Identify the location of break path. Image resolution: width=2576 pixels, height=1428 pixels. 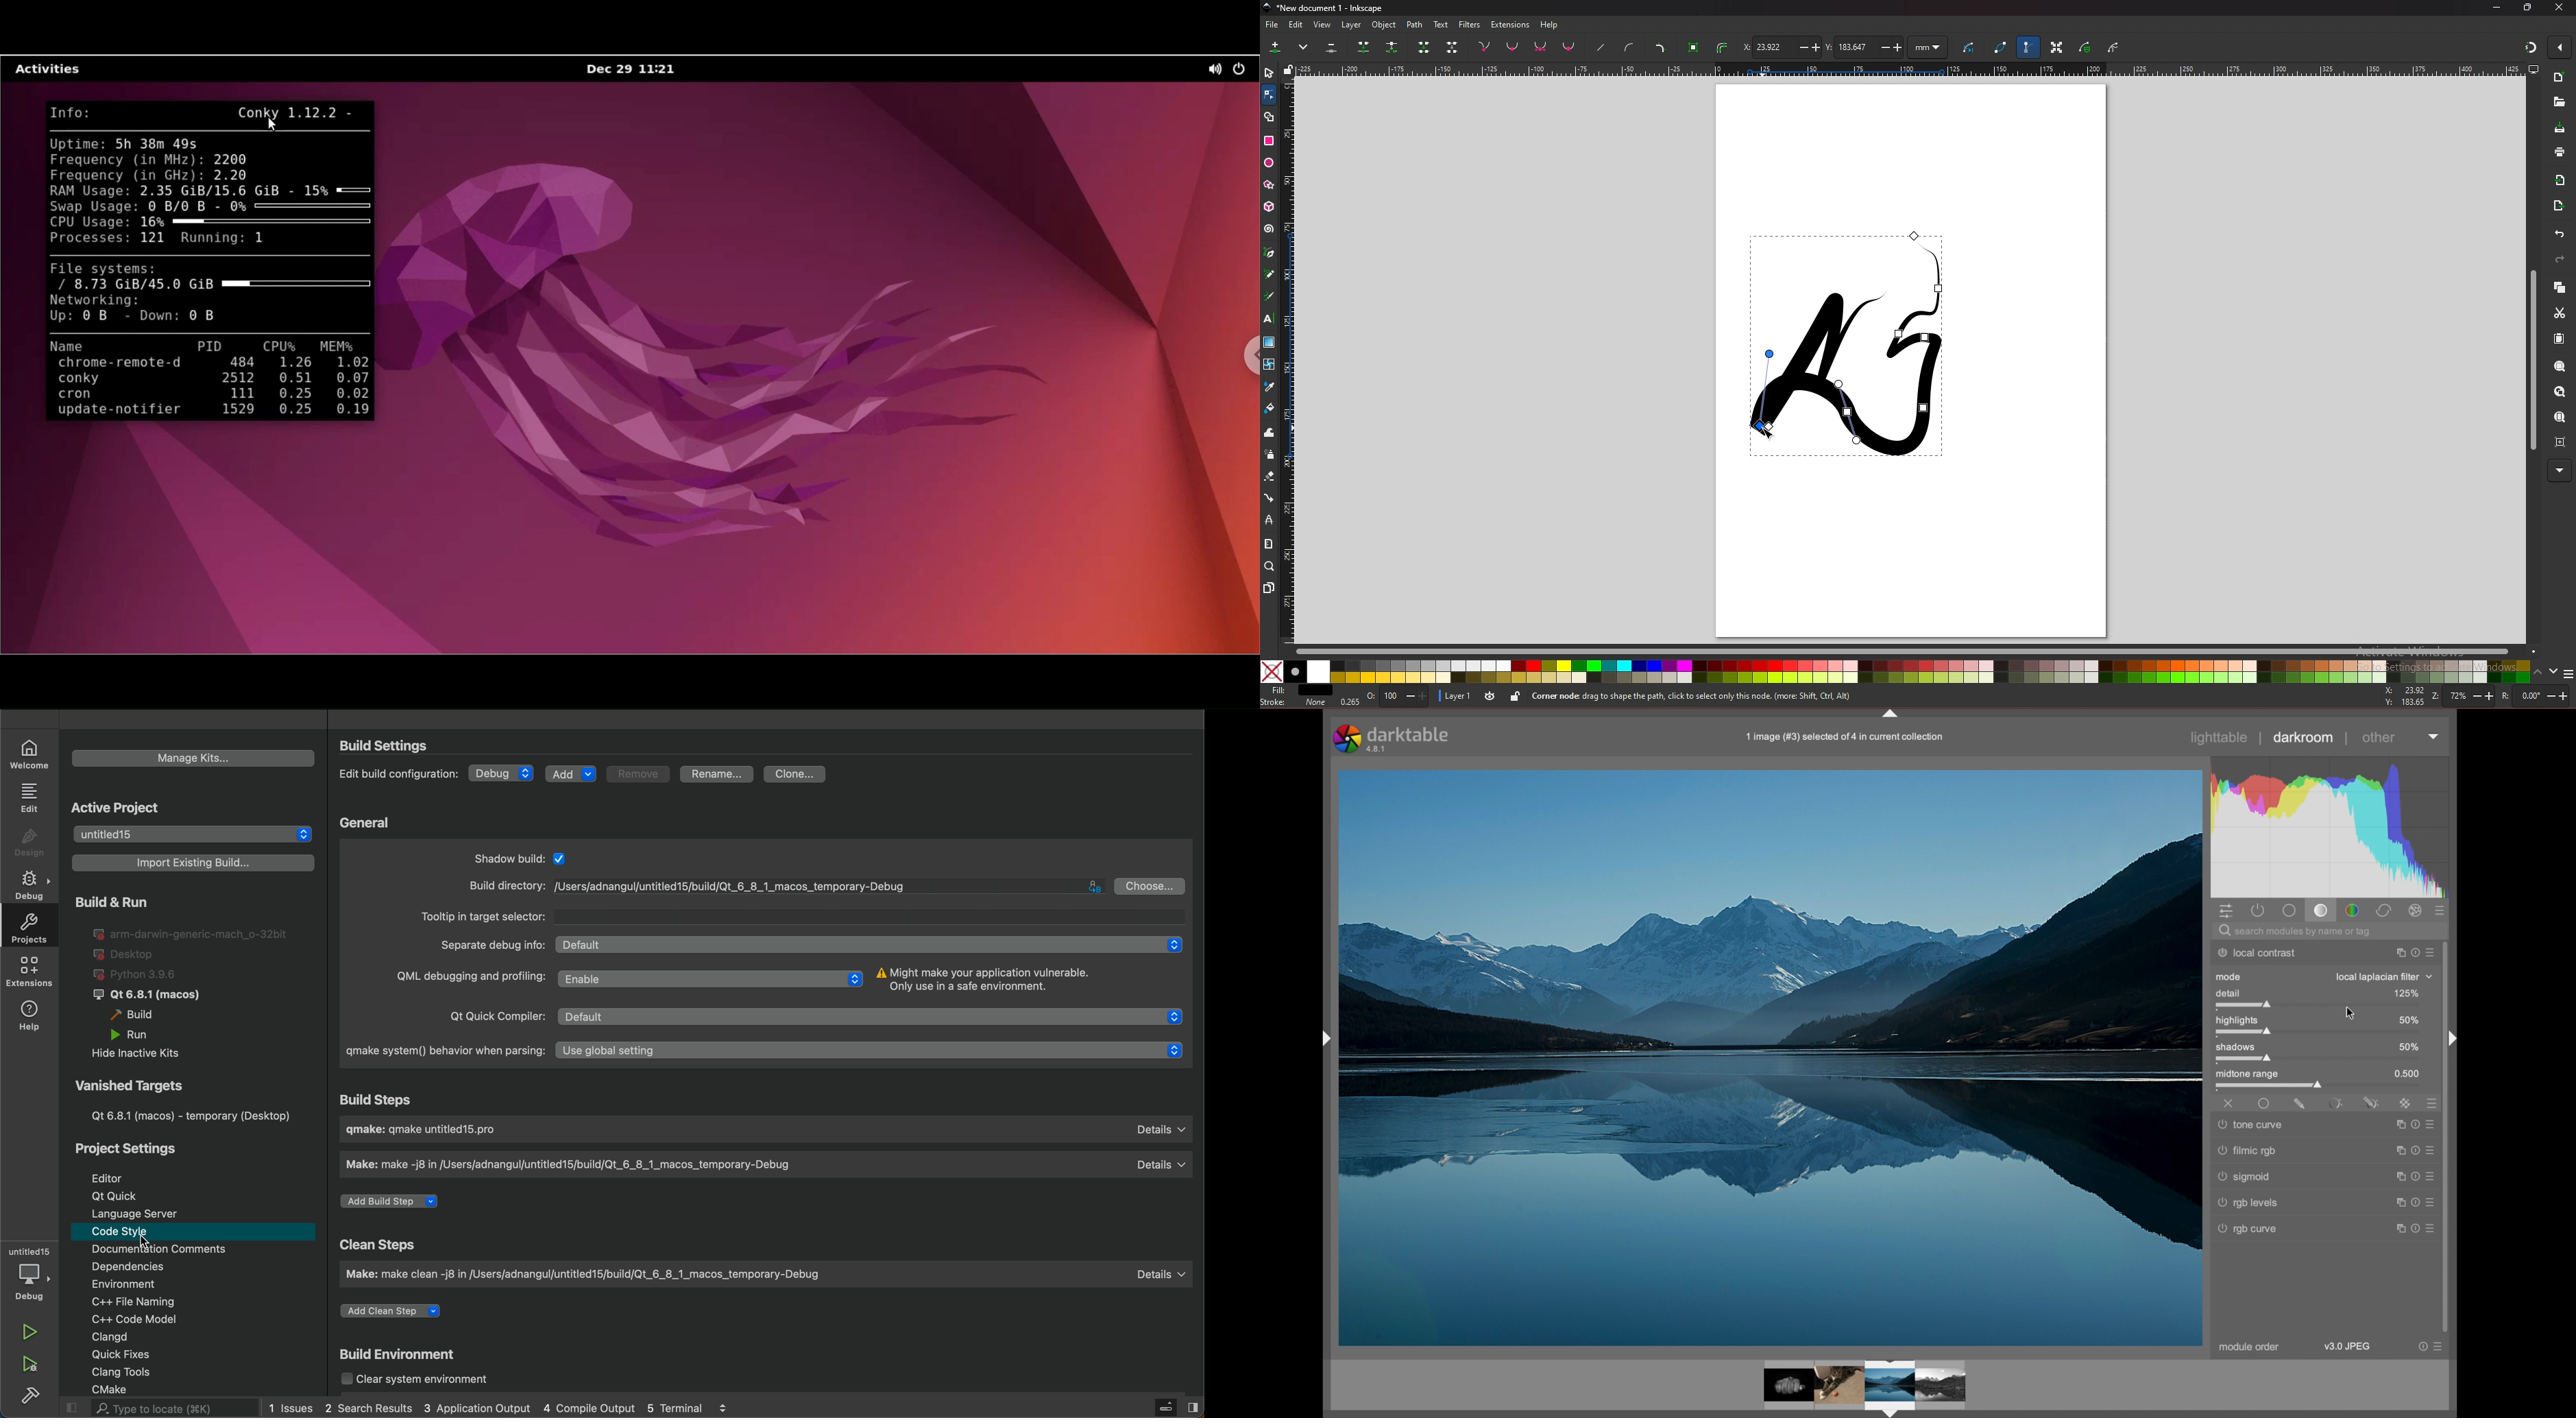
(1392, 47).